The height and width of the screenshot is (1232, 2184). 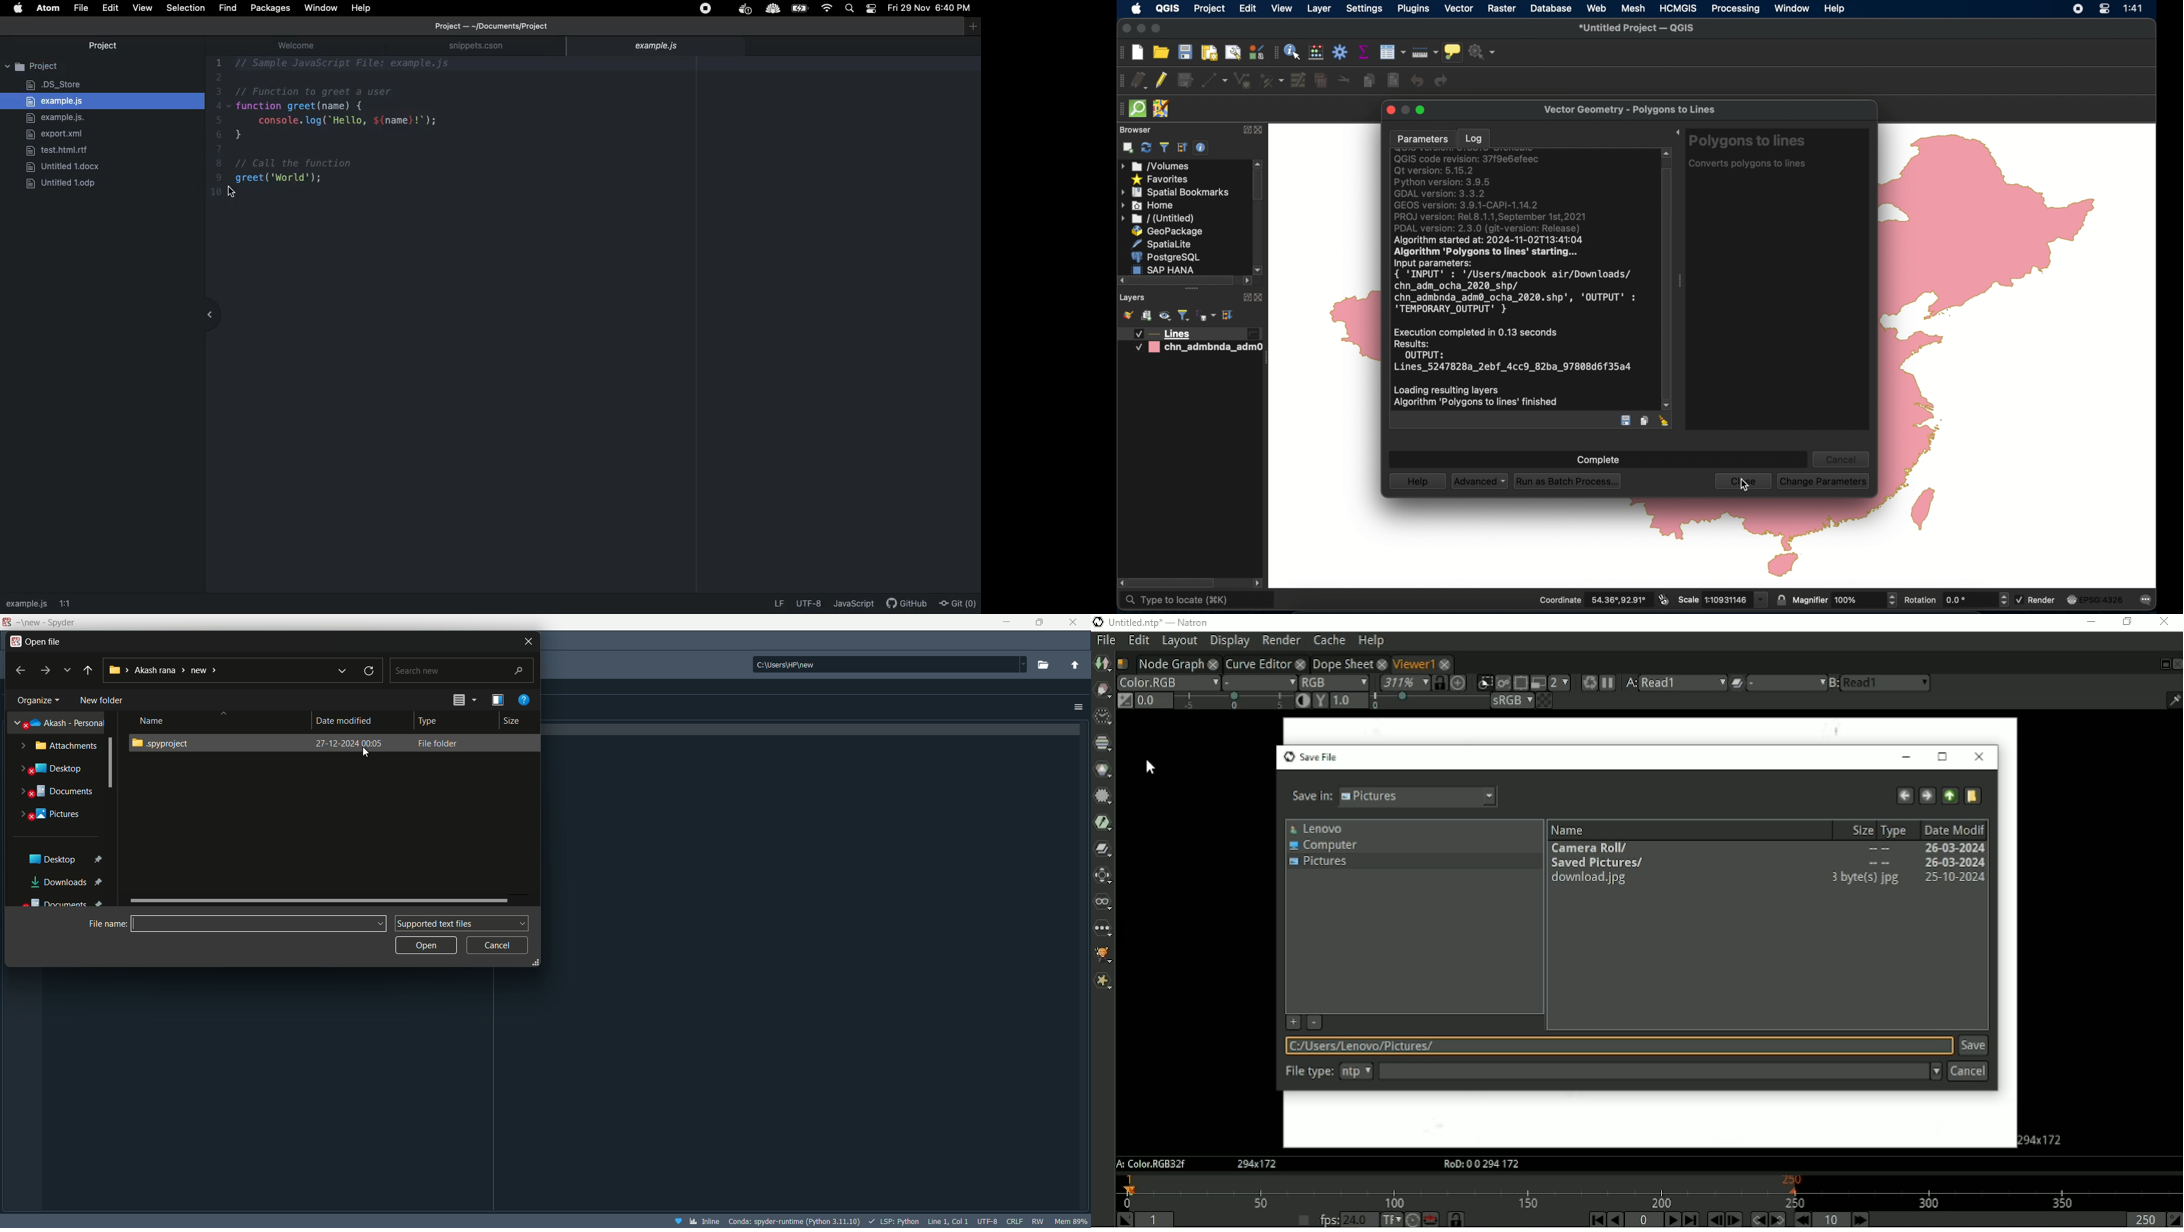 I want to click on description, so click(x=907, y=604).